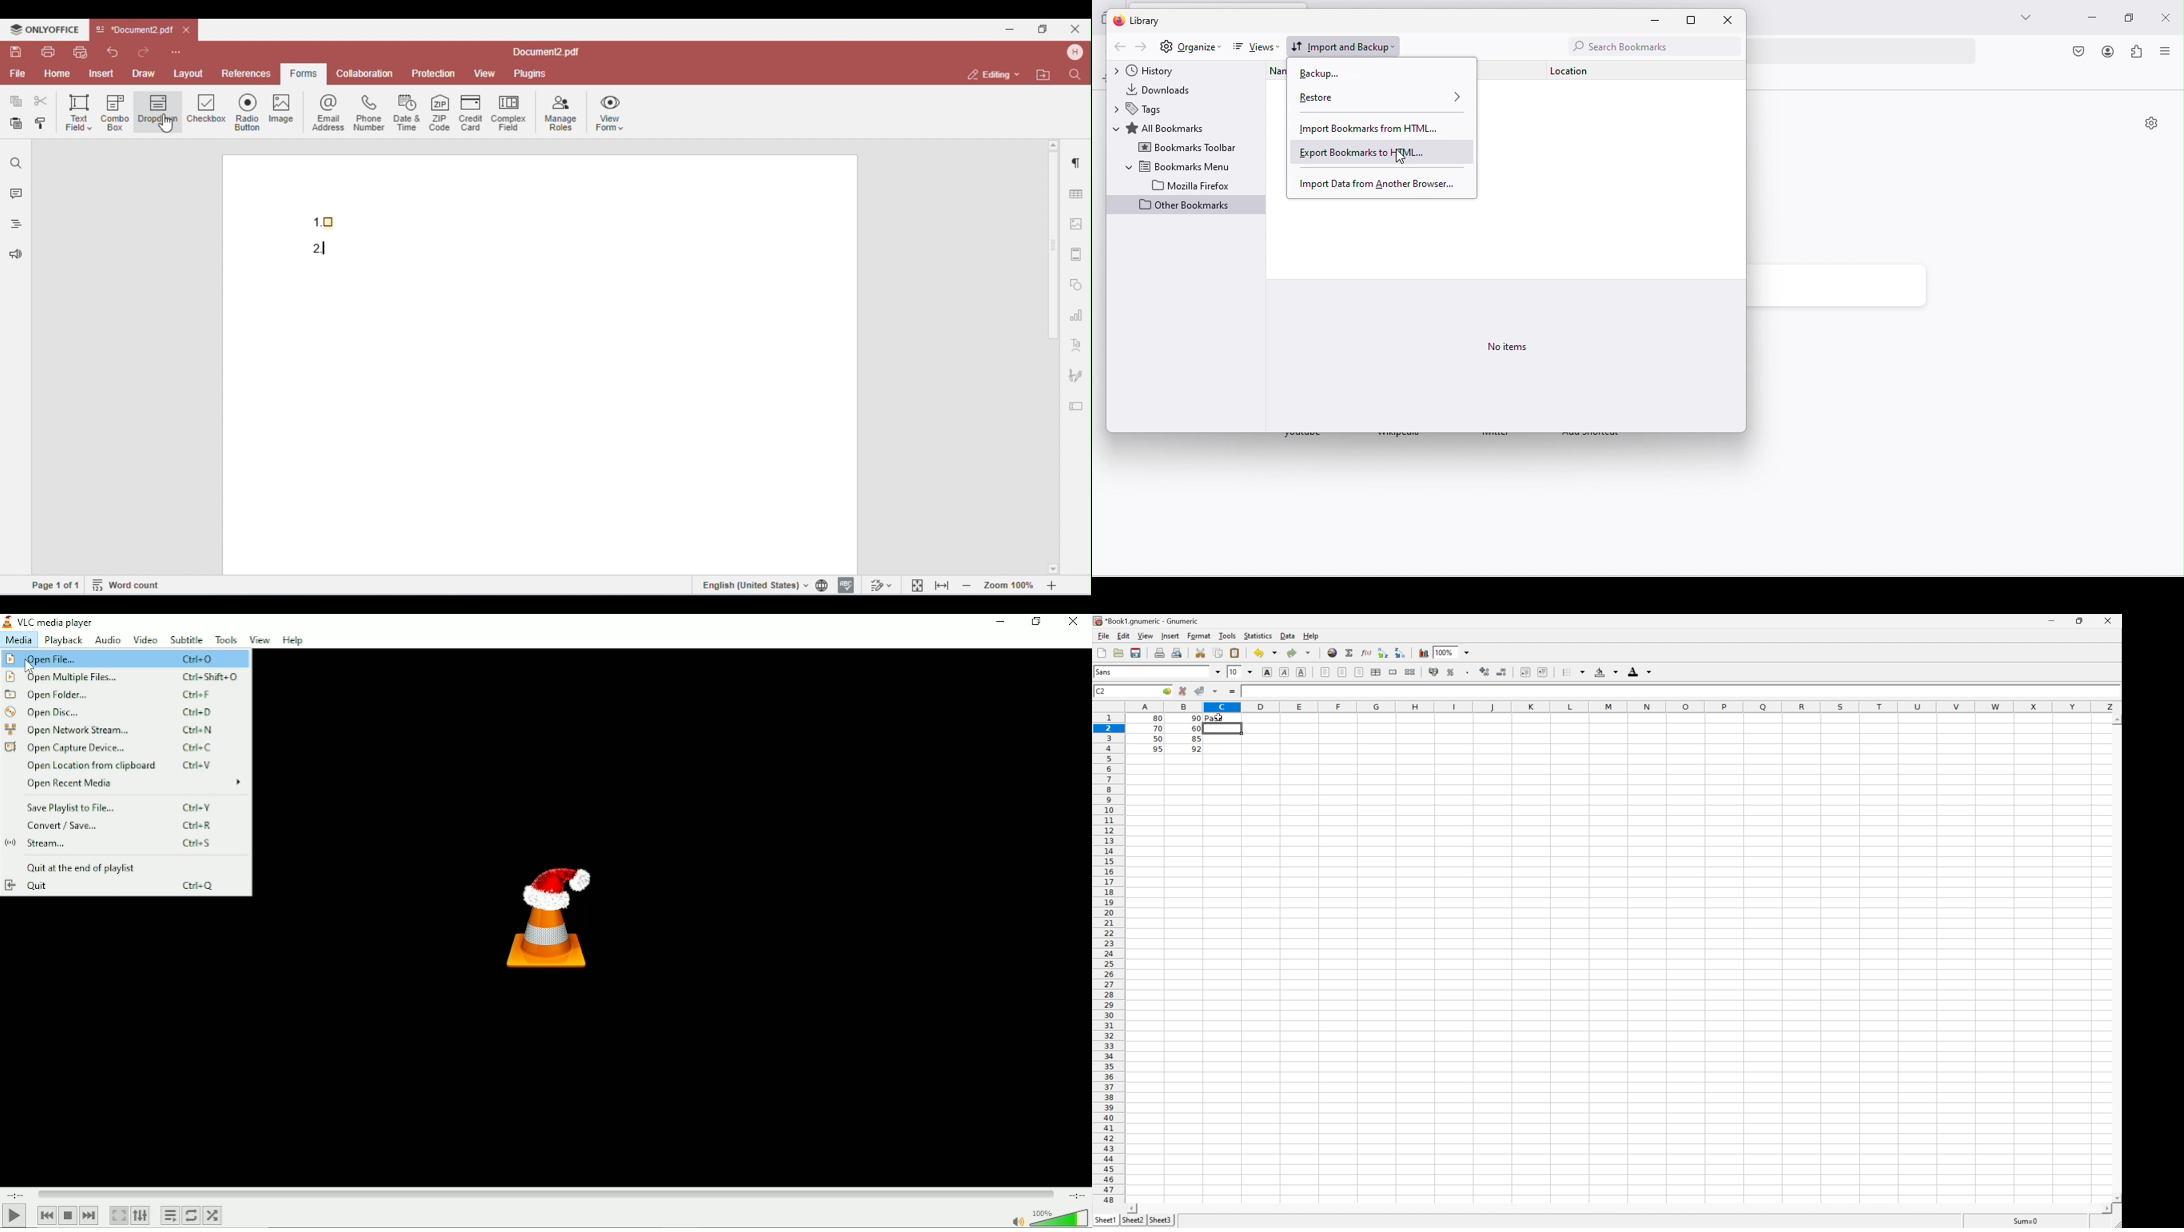 The width and height of the screenshot is (2184, 1232). I want to click on Quit, so click(119, 886).